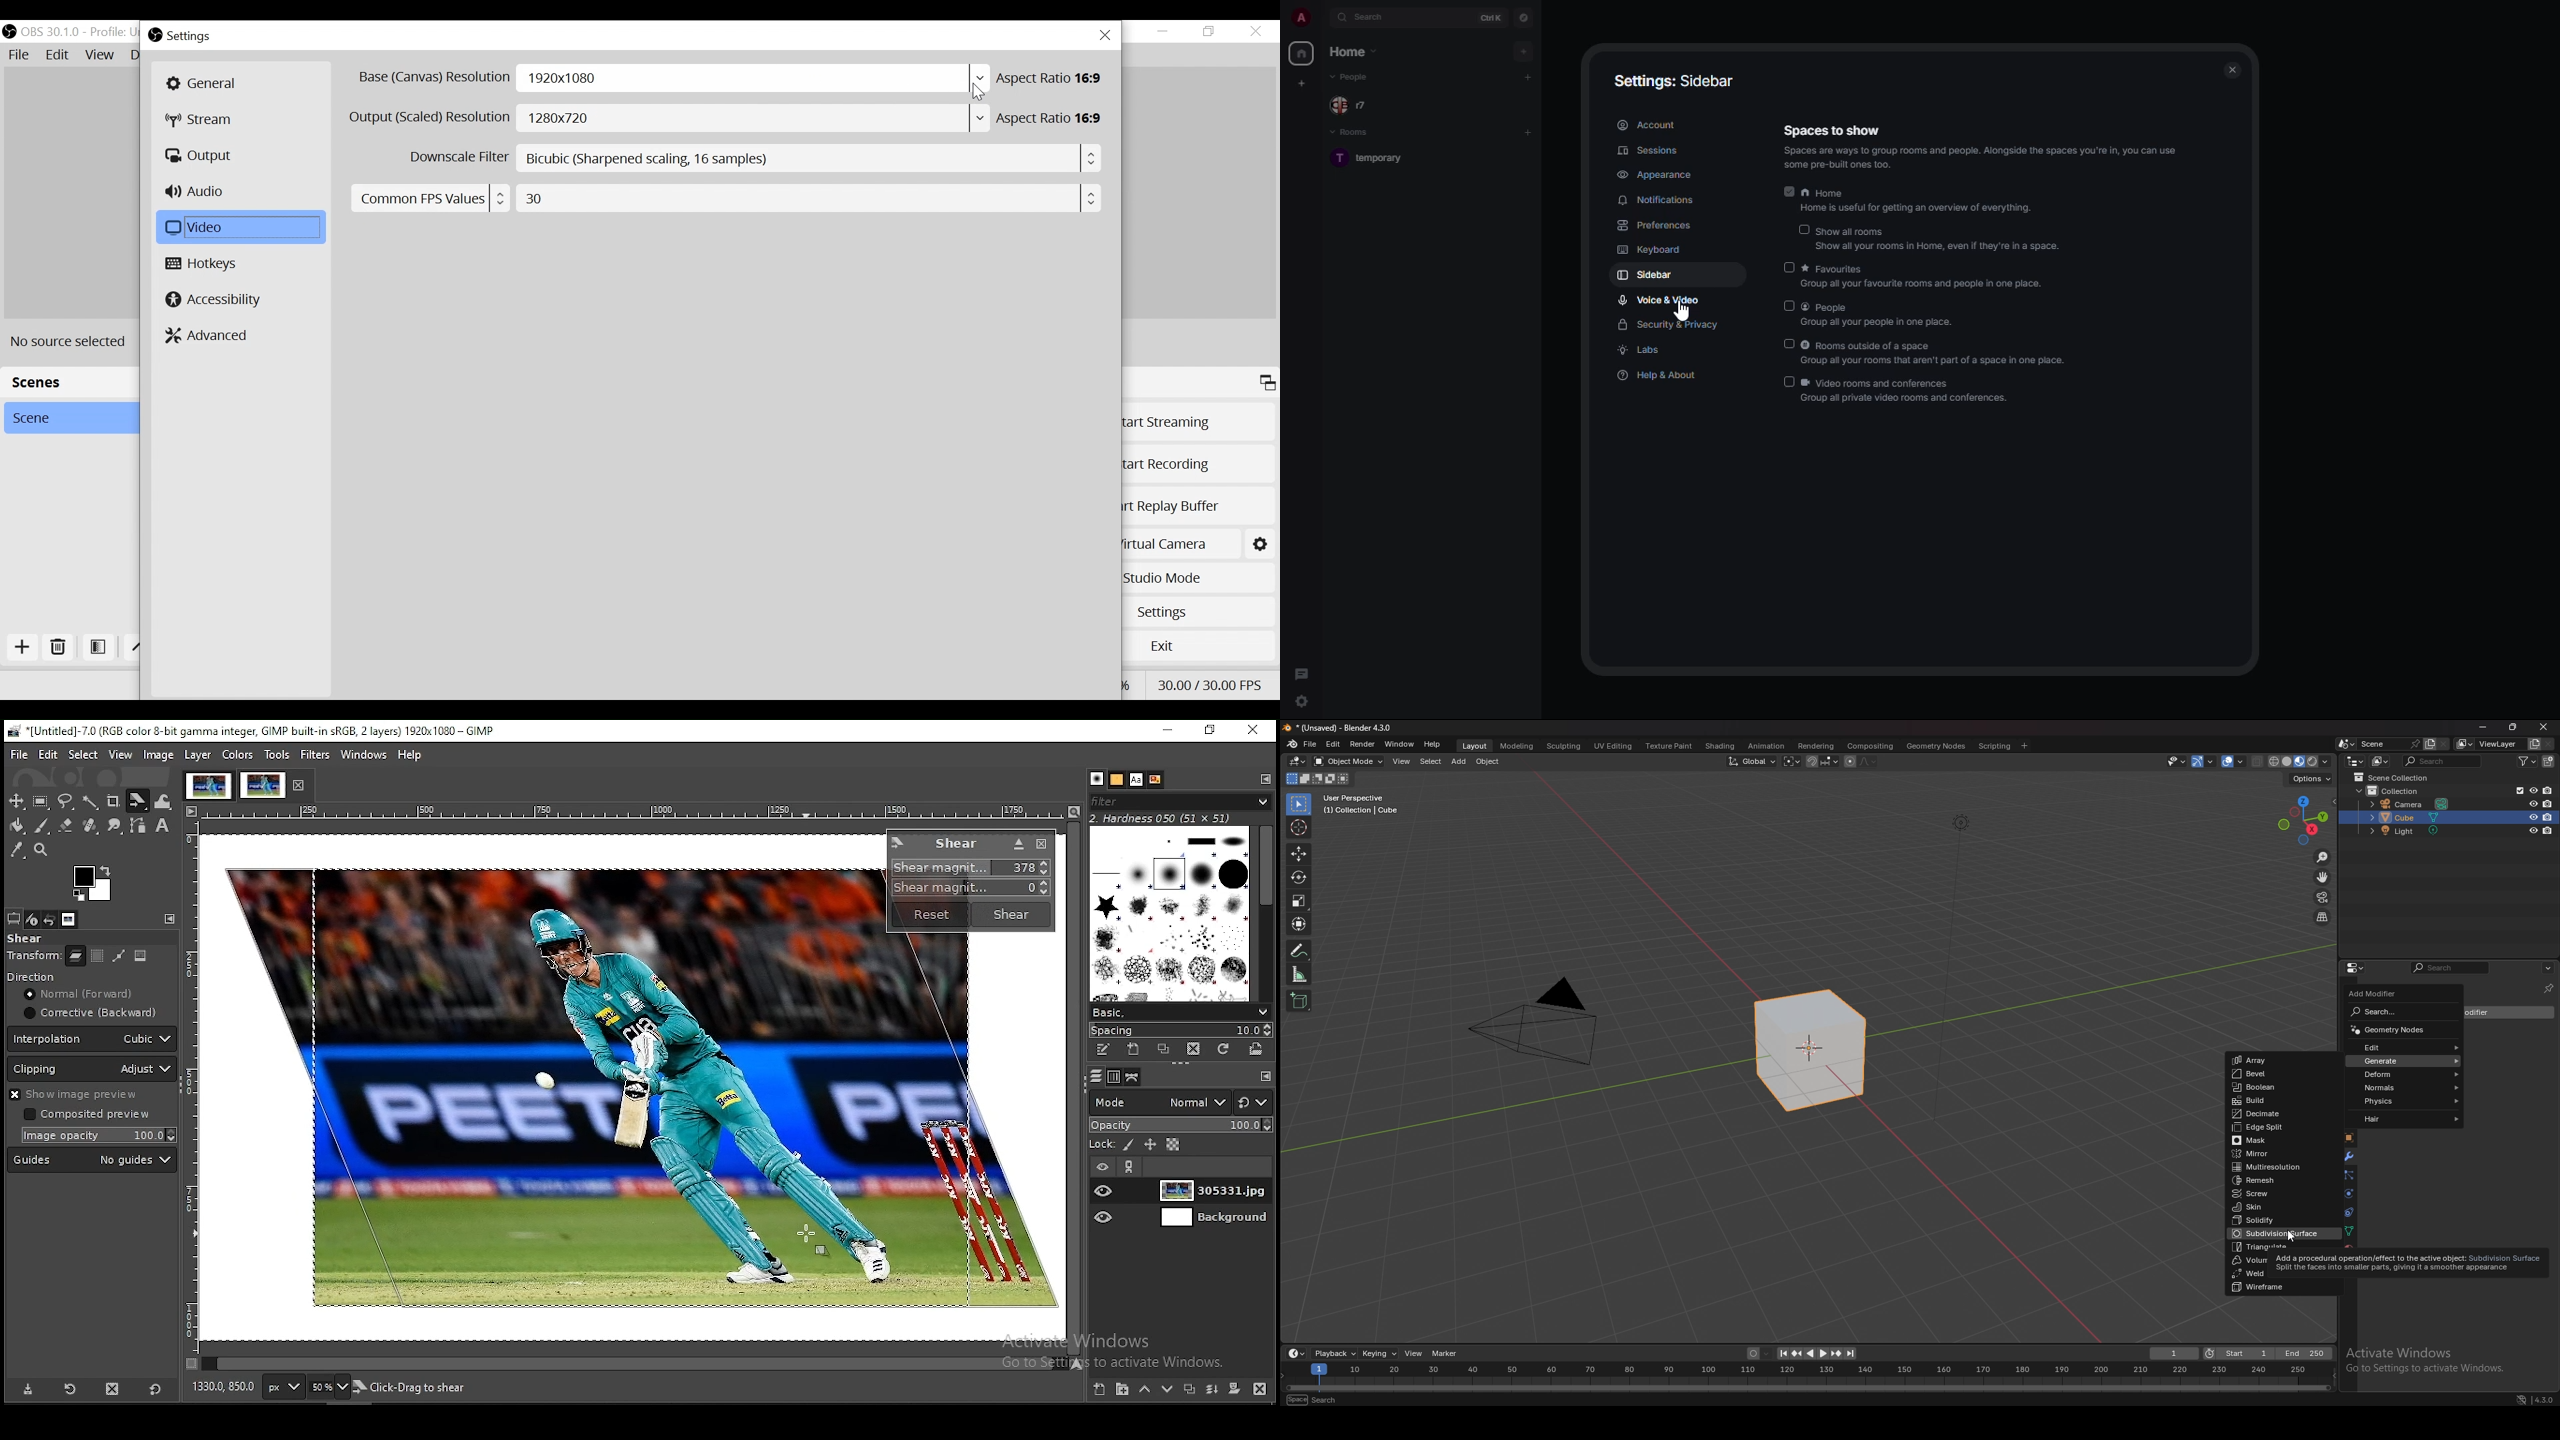 This screenshot has width=2576, height=1456. What do you see at coordinates (1982, 147) in the screenshot?
I see `spaces to show` at bounding box center [1982, 147].